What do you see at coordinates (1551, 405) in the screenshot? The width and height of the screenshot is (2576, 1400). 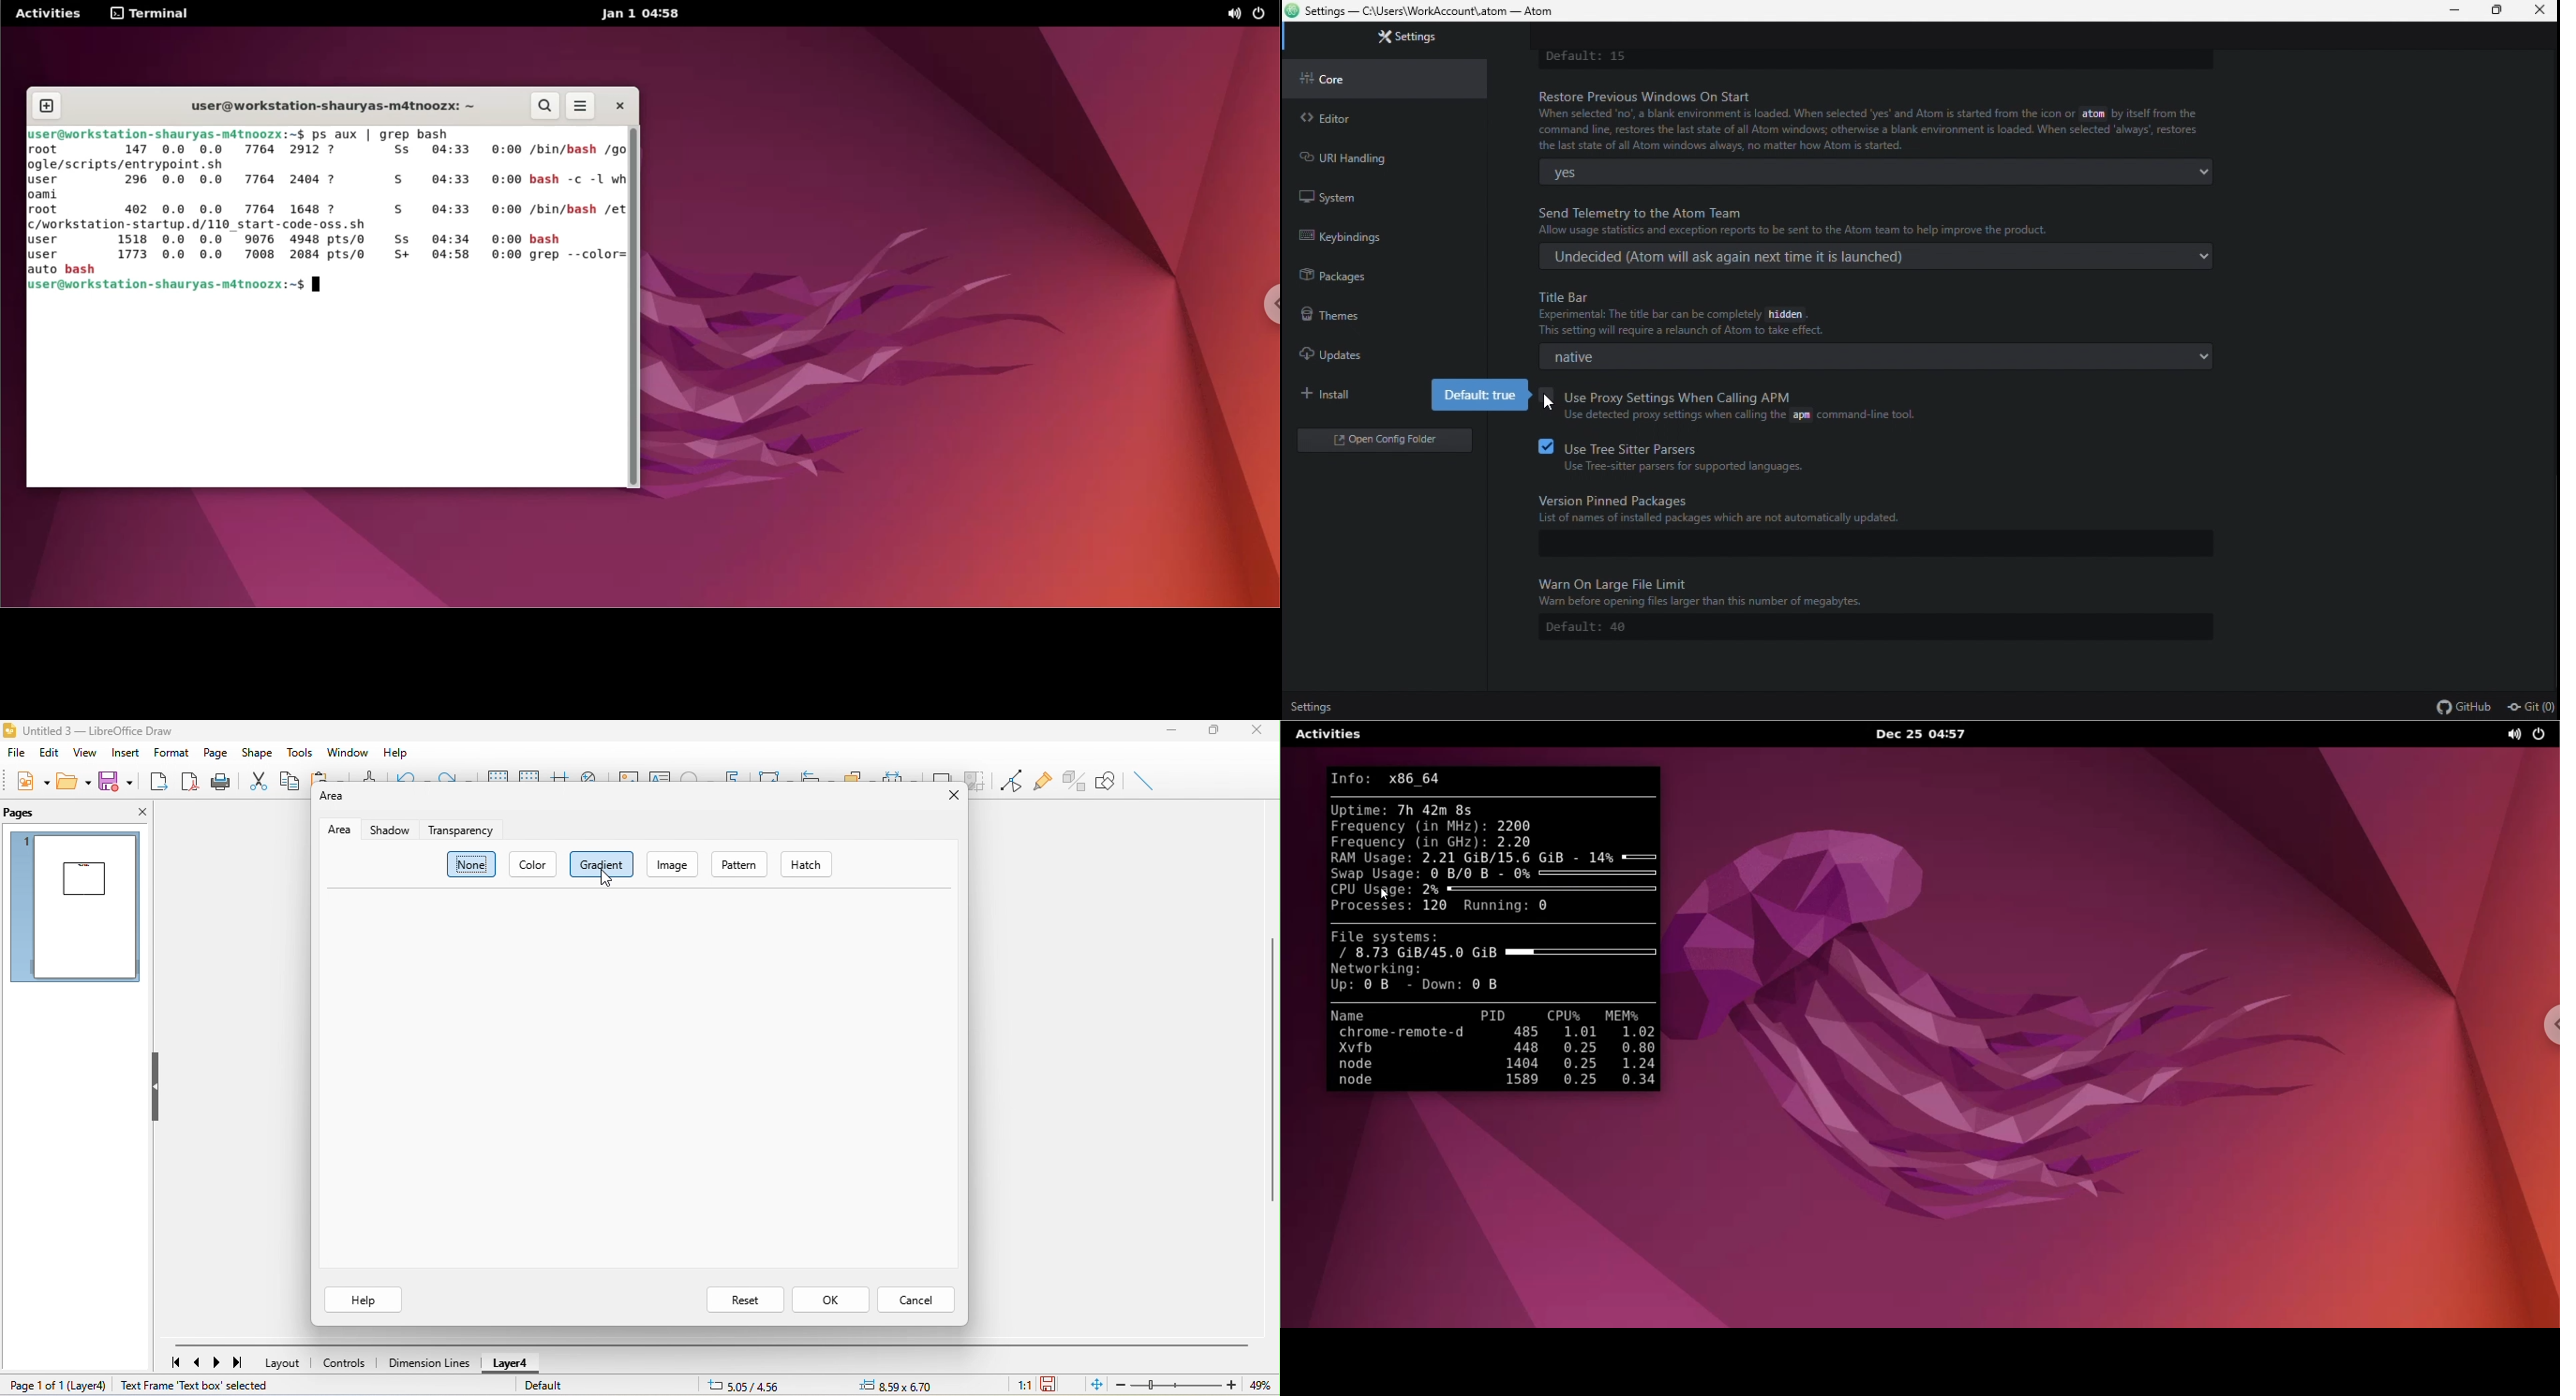 I see `Cursor` at bounding box center [1551, 405].